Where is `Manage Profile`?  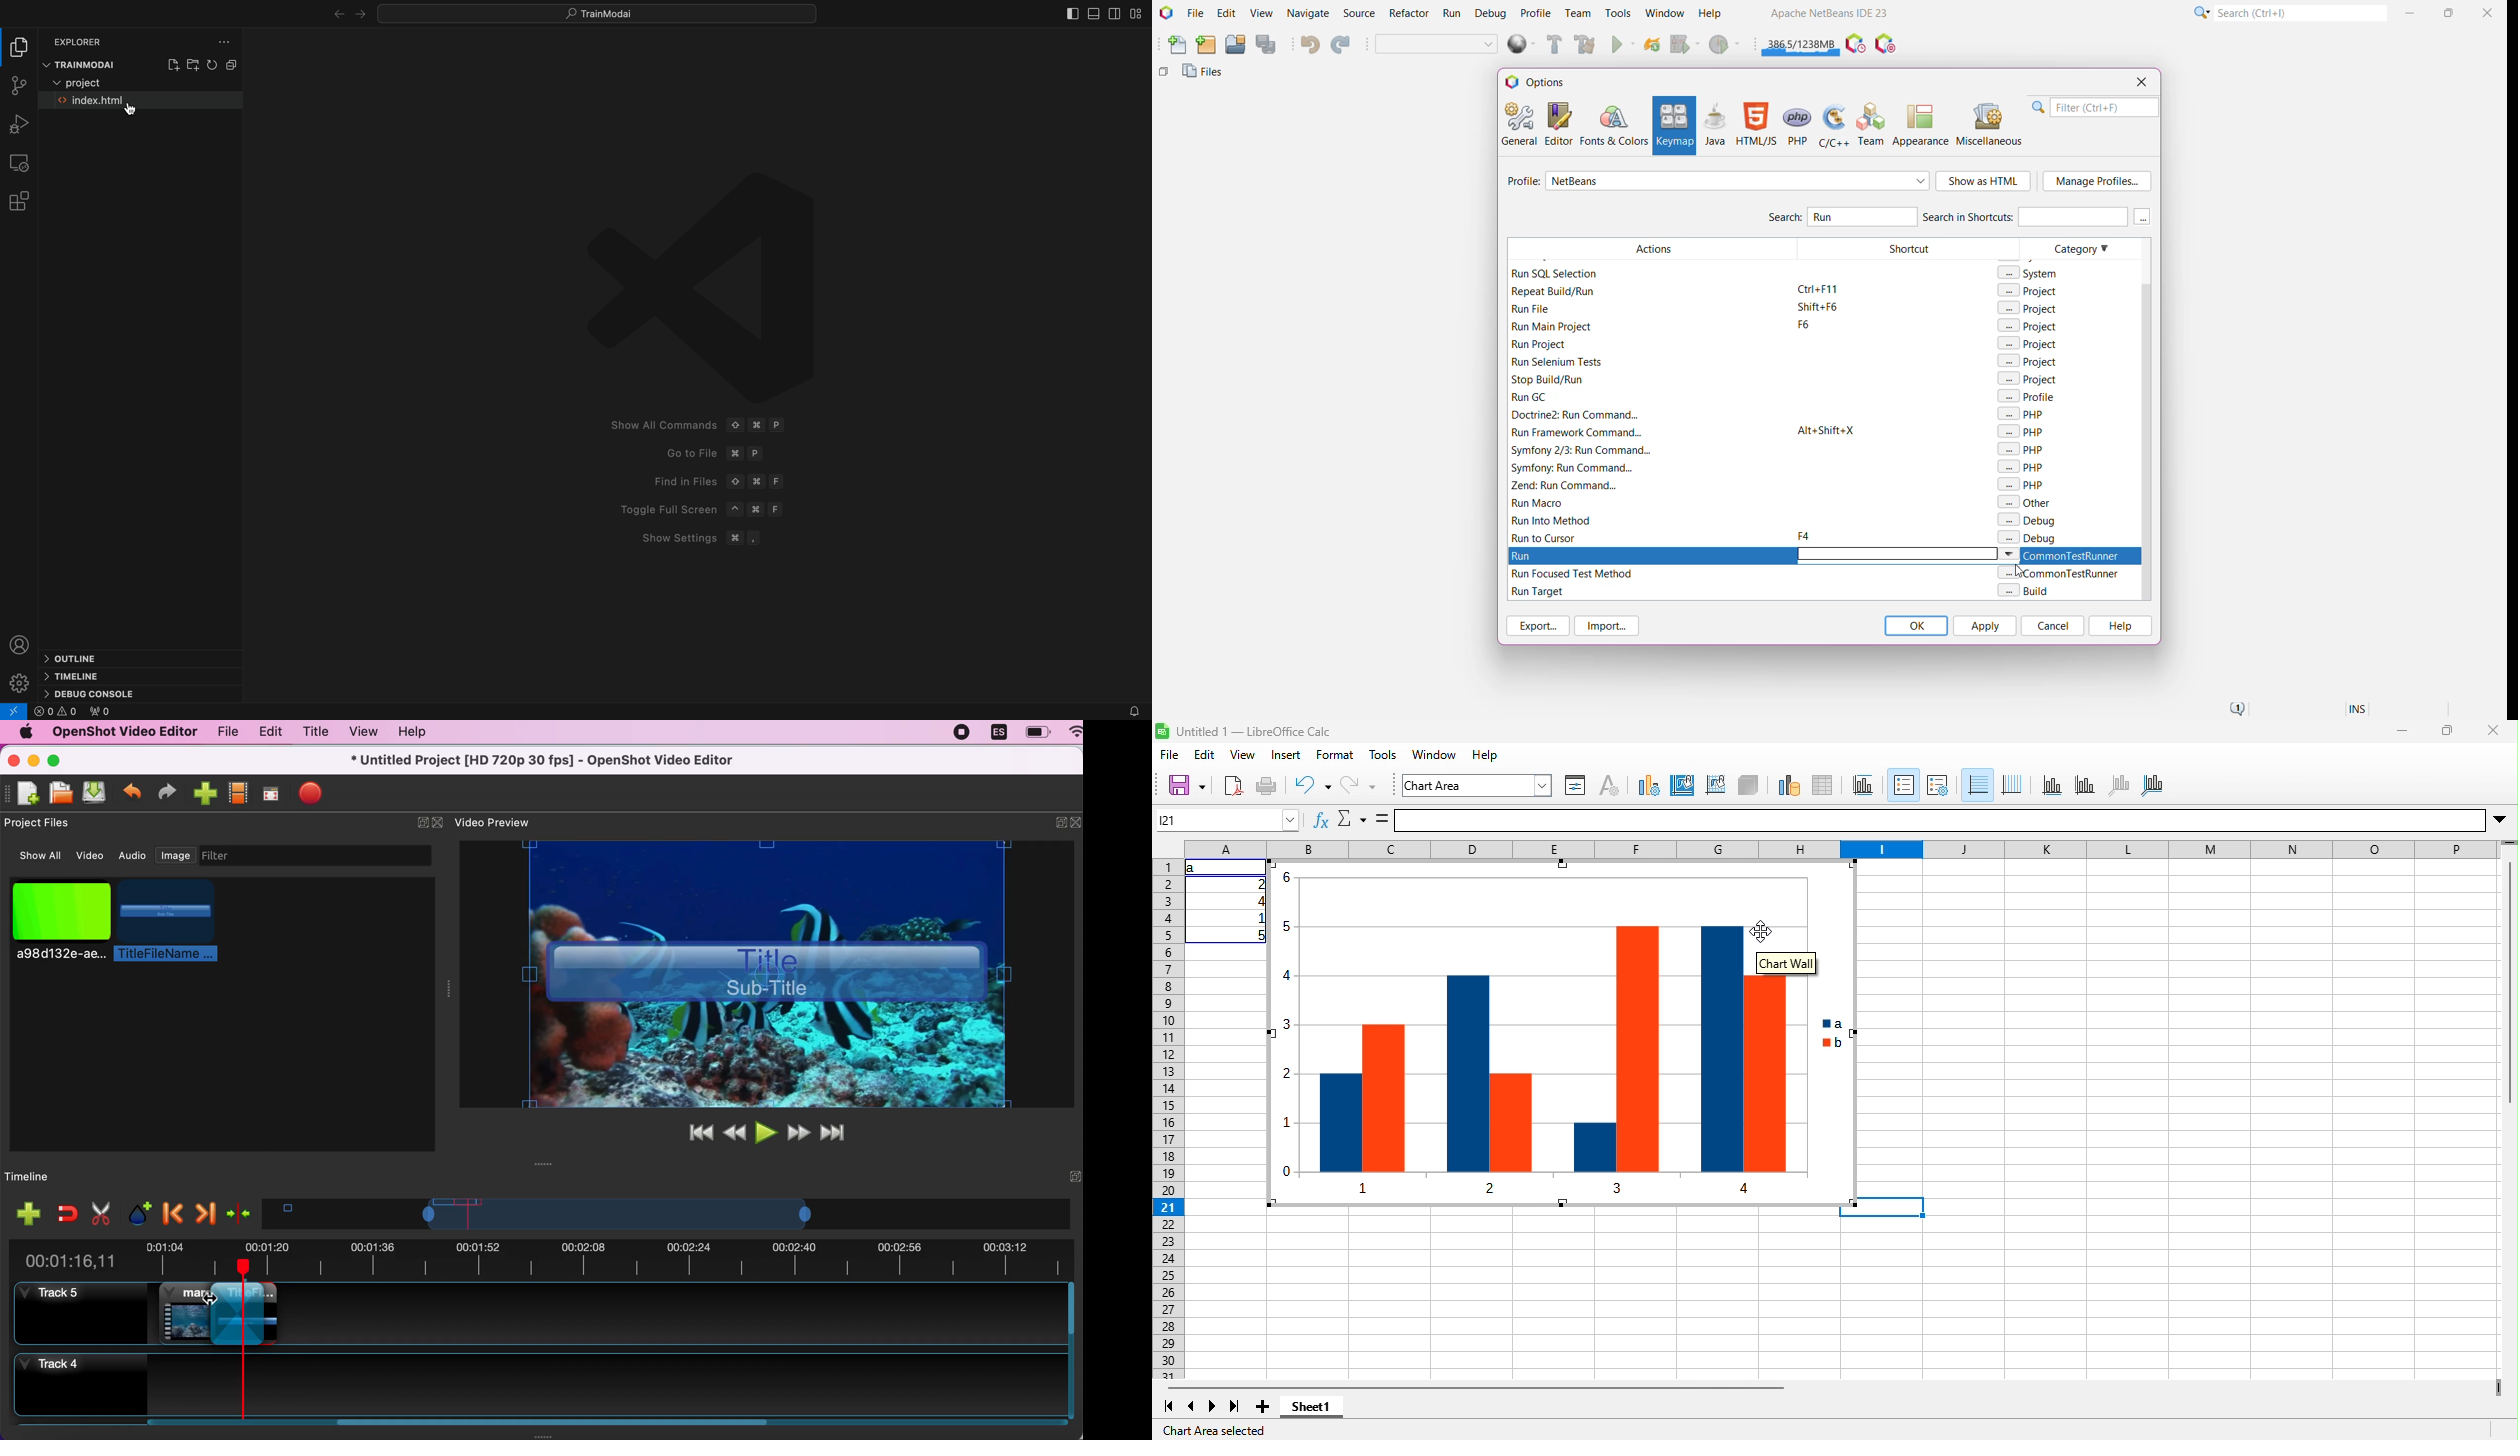 Manage Profile is located at coordinates (2097, 181).